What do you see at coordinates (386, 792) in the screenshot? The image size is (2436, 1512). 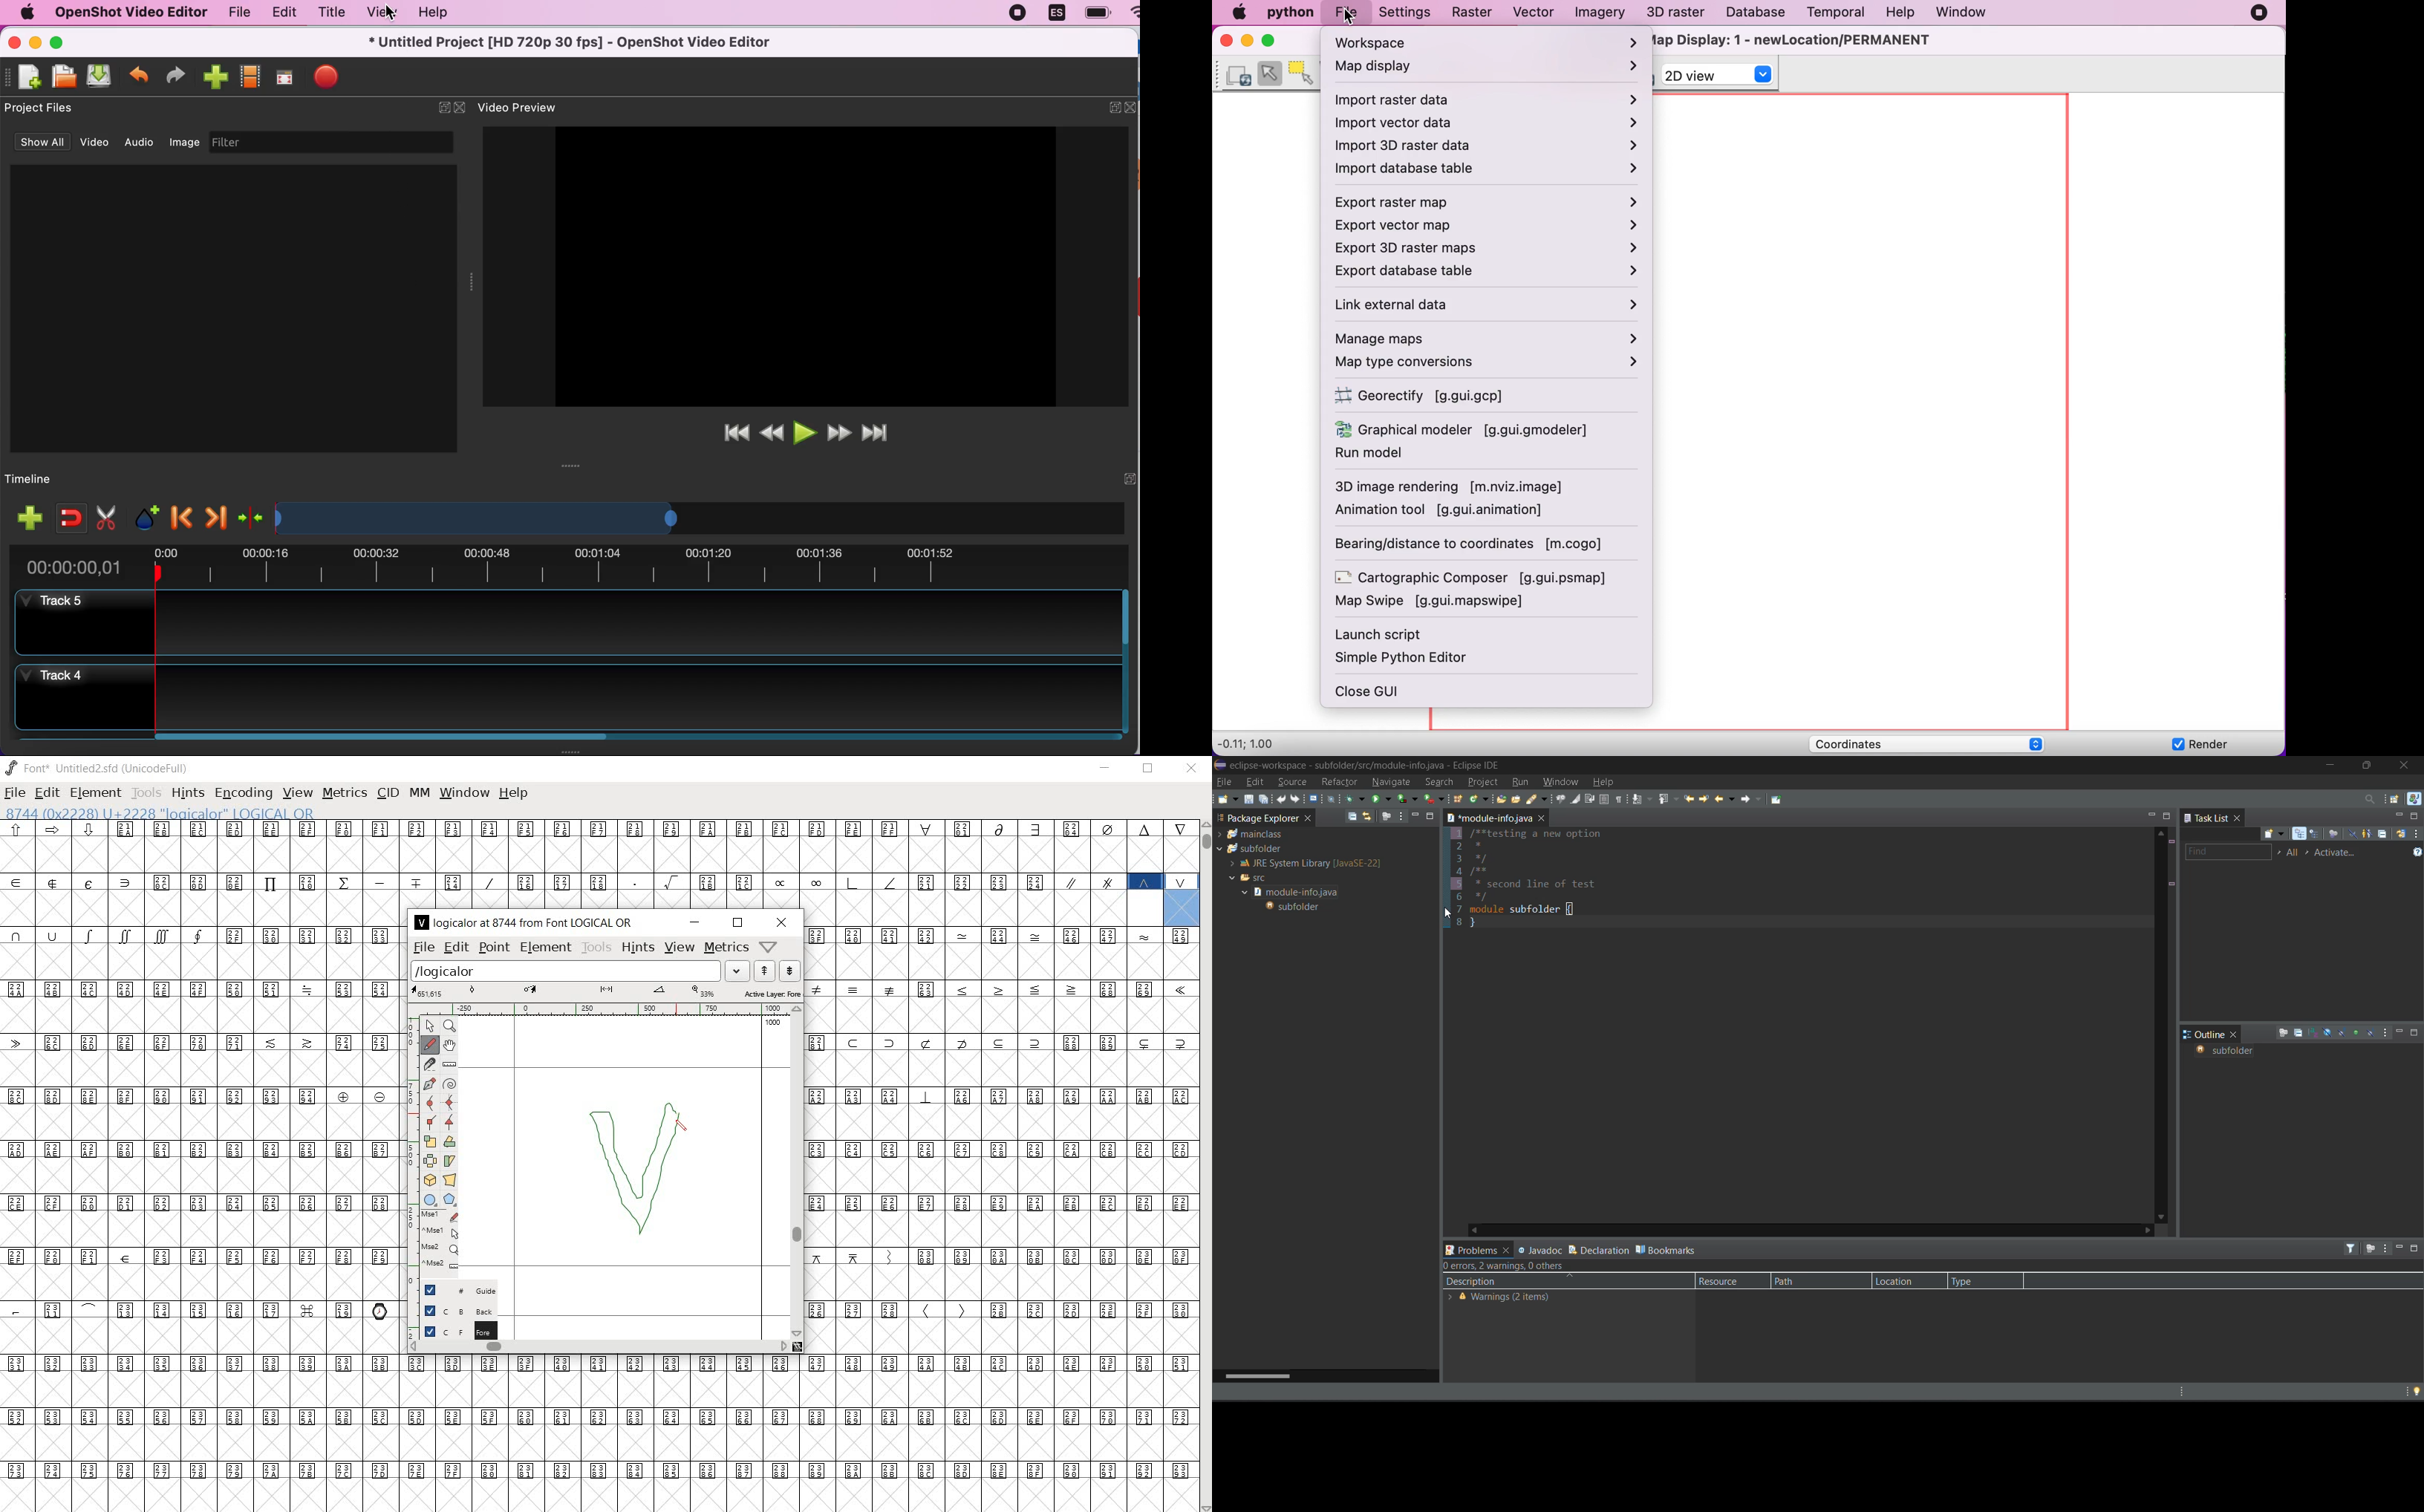 I see `cid` at bounding box center [386, 792].